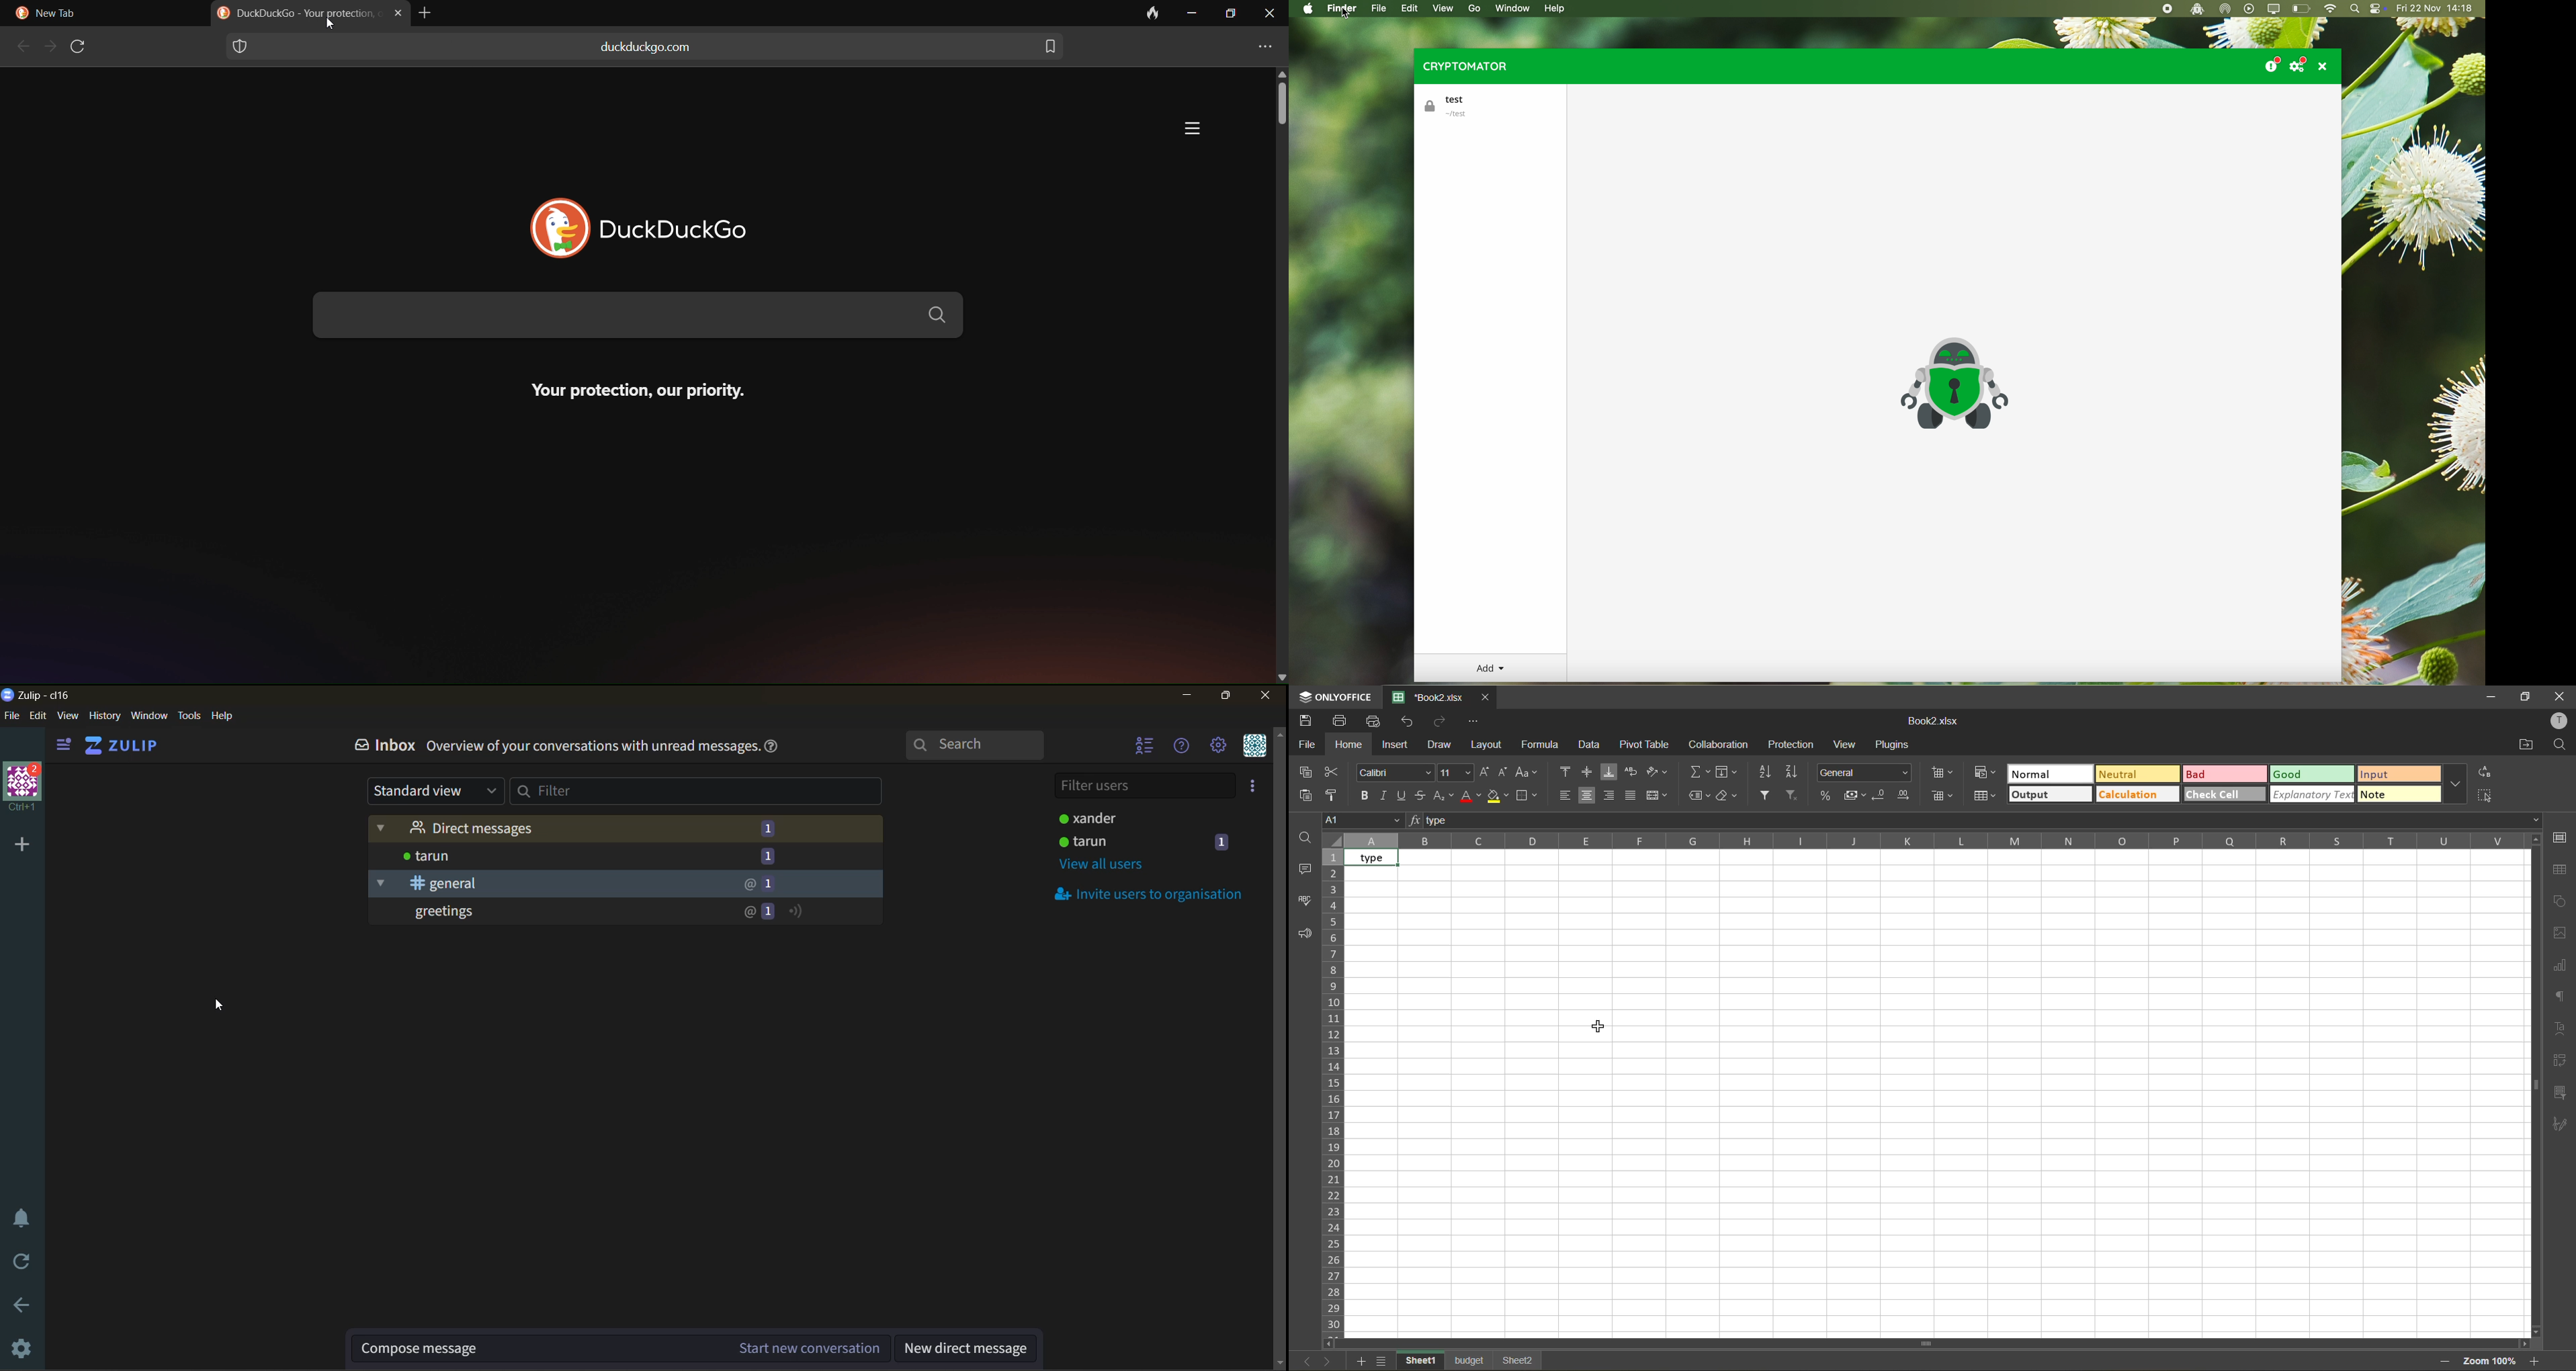  I want to click on reload, so click(23, 1259).